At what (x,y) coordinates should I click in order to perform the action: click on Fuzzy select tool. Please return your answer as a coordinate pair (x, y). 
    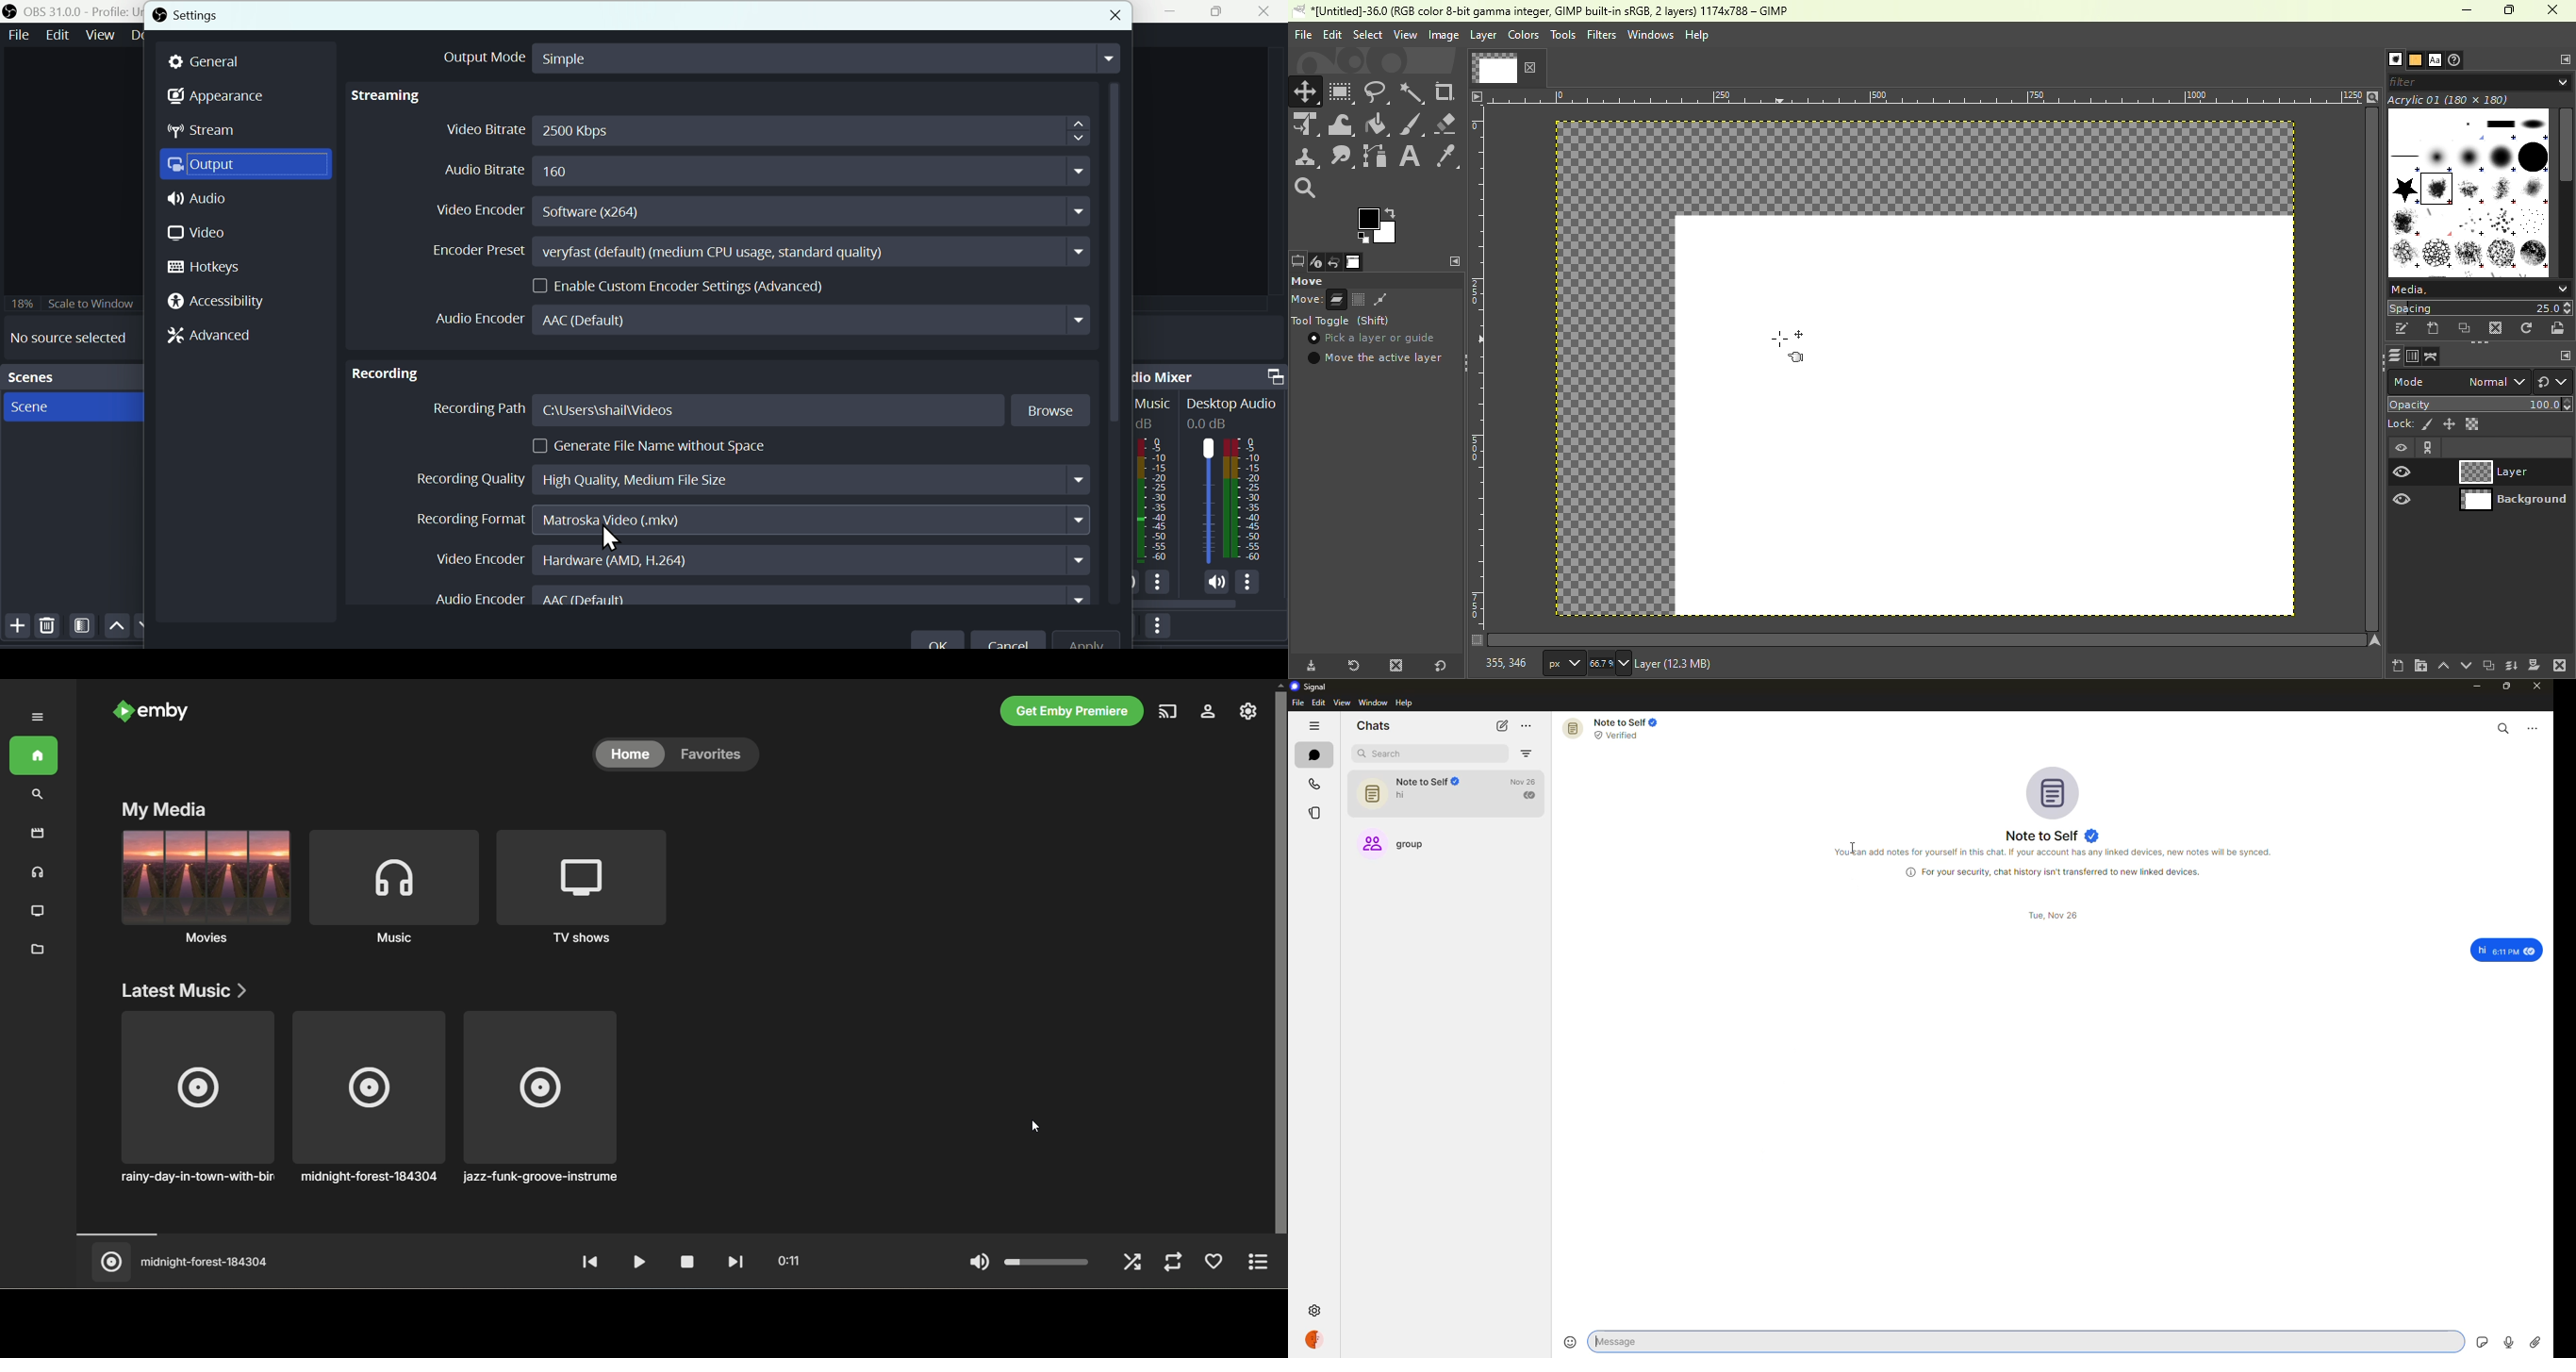
    Looking at the image, I should click on (1414, 91).